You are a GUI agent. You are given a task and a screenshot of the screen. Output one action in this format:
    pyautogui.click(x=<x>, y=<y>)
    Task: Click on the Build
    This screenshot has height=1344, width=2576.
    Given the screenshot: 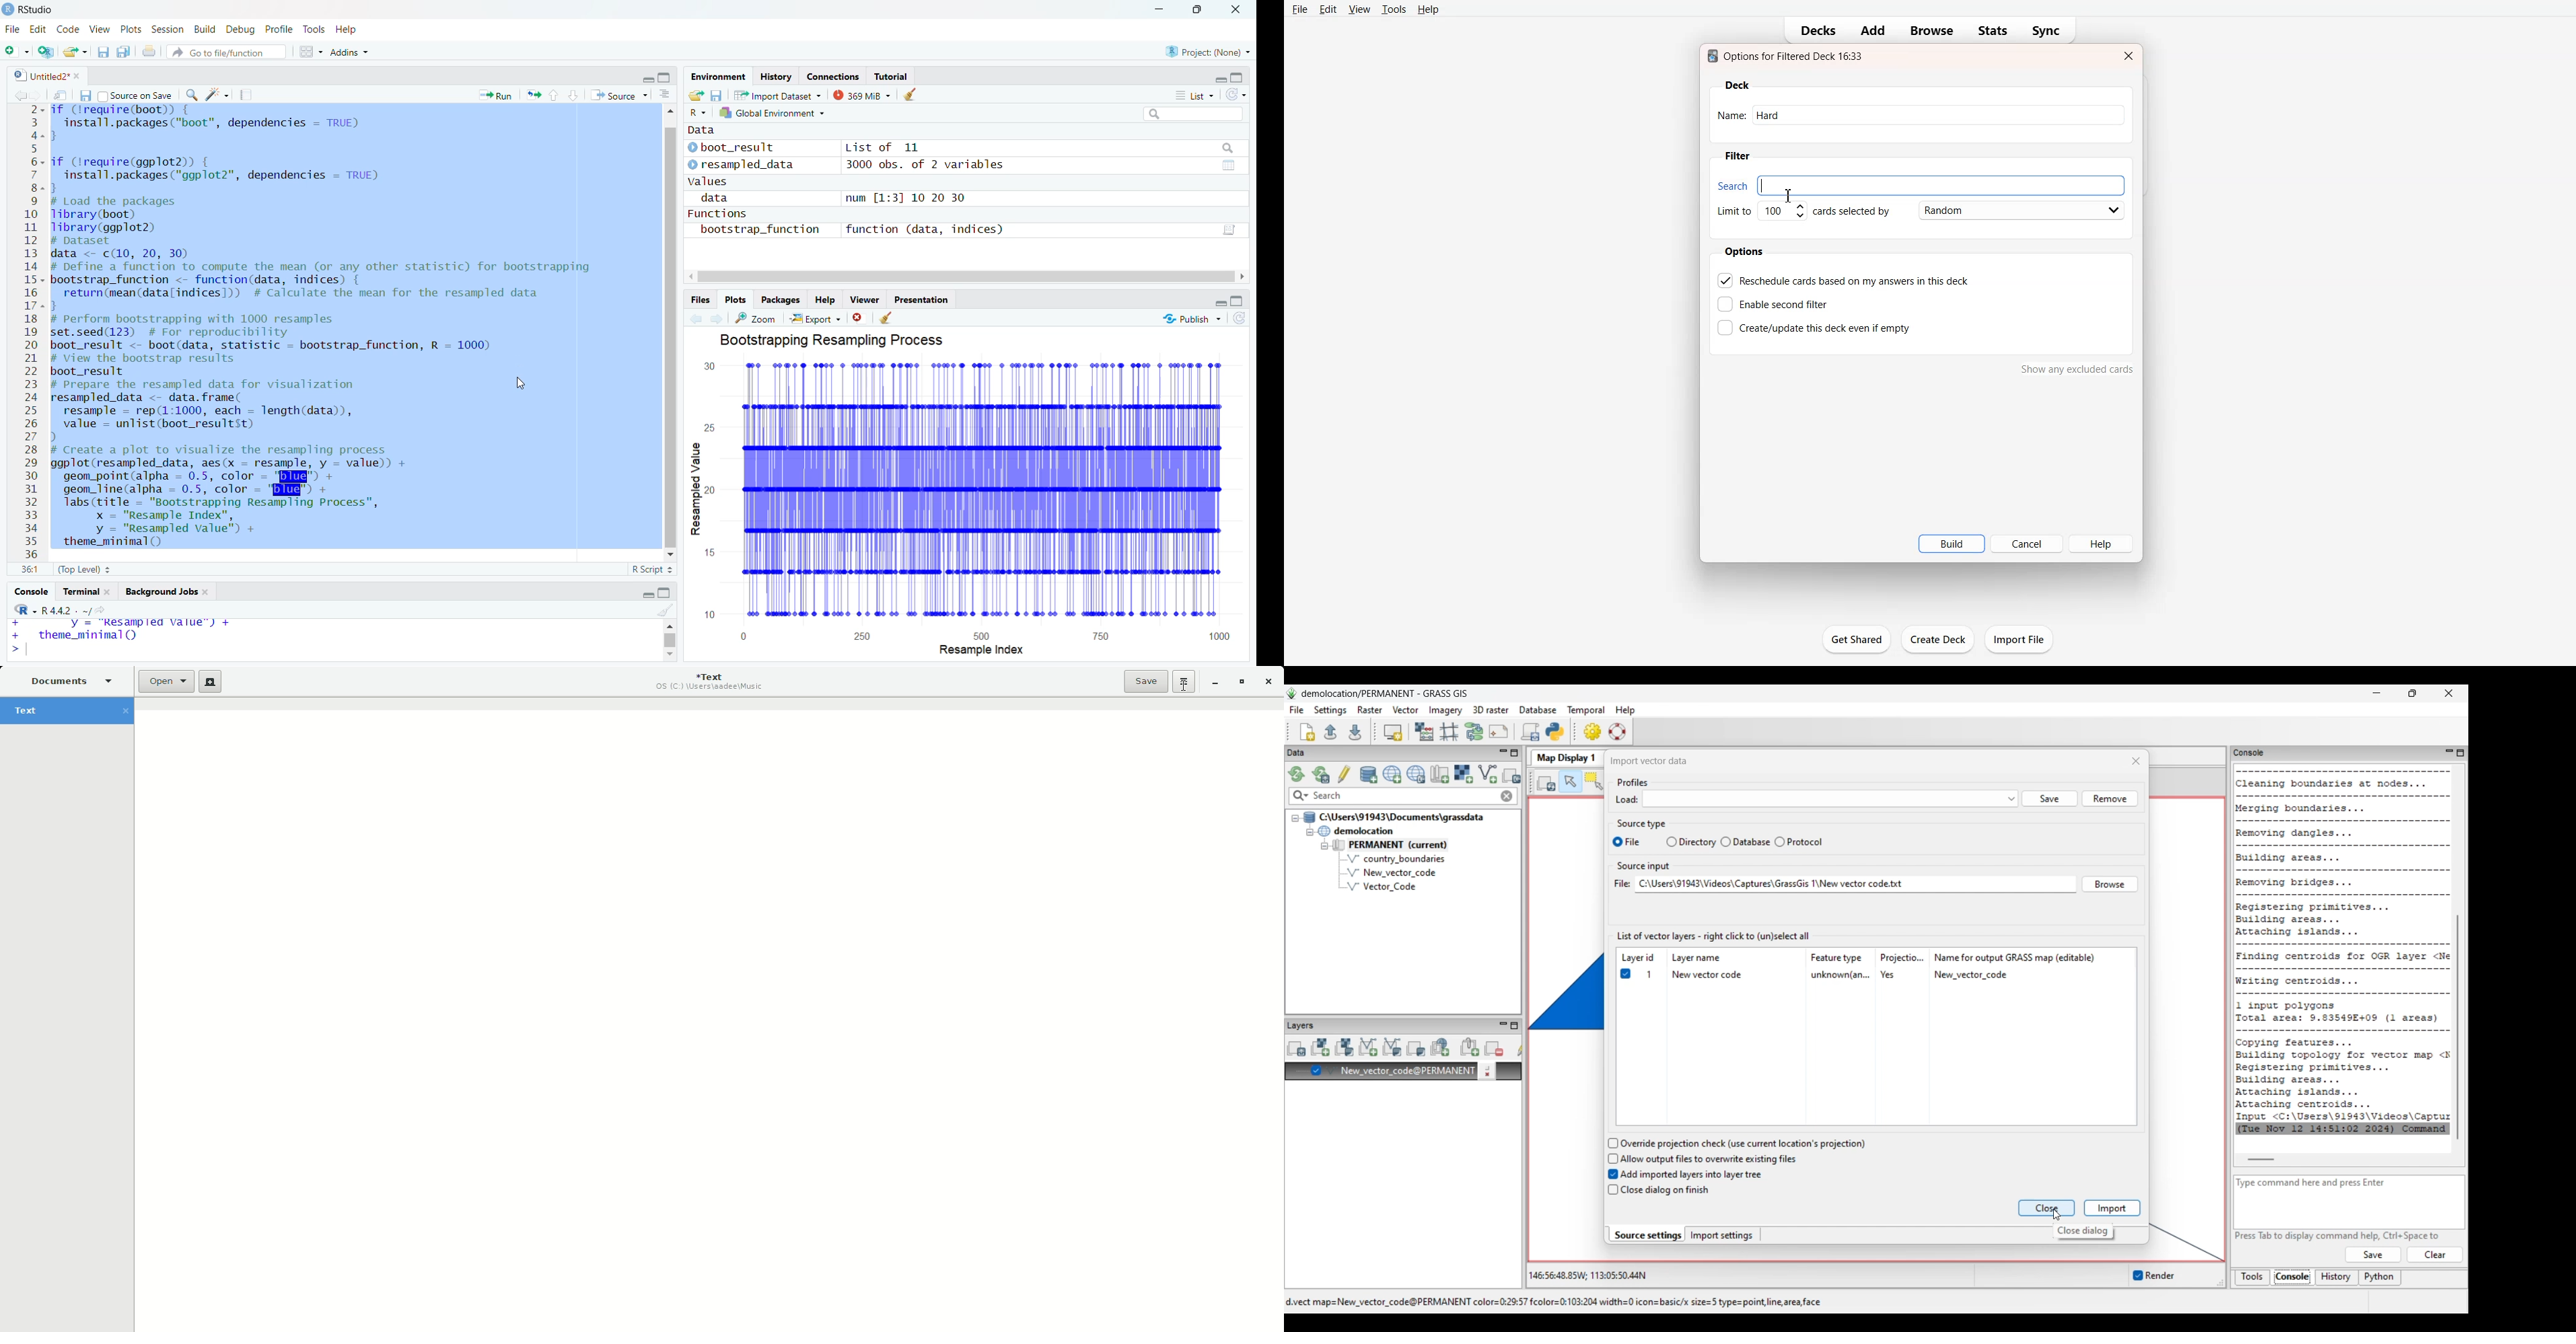 What is the action you would take?
    pyautogui.click(x=205, y=30)
    